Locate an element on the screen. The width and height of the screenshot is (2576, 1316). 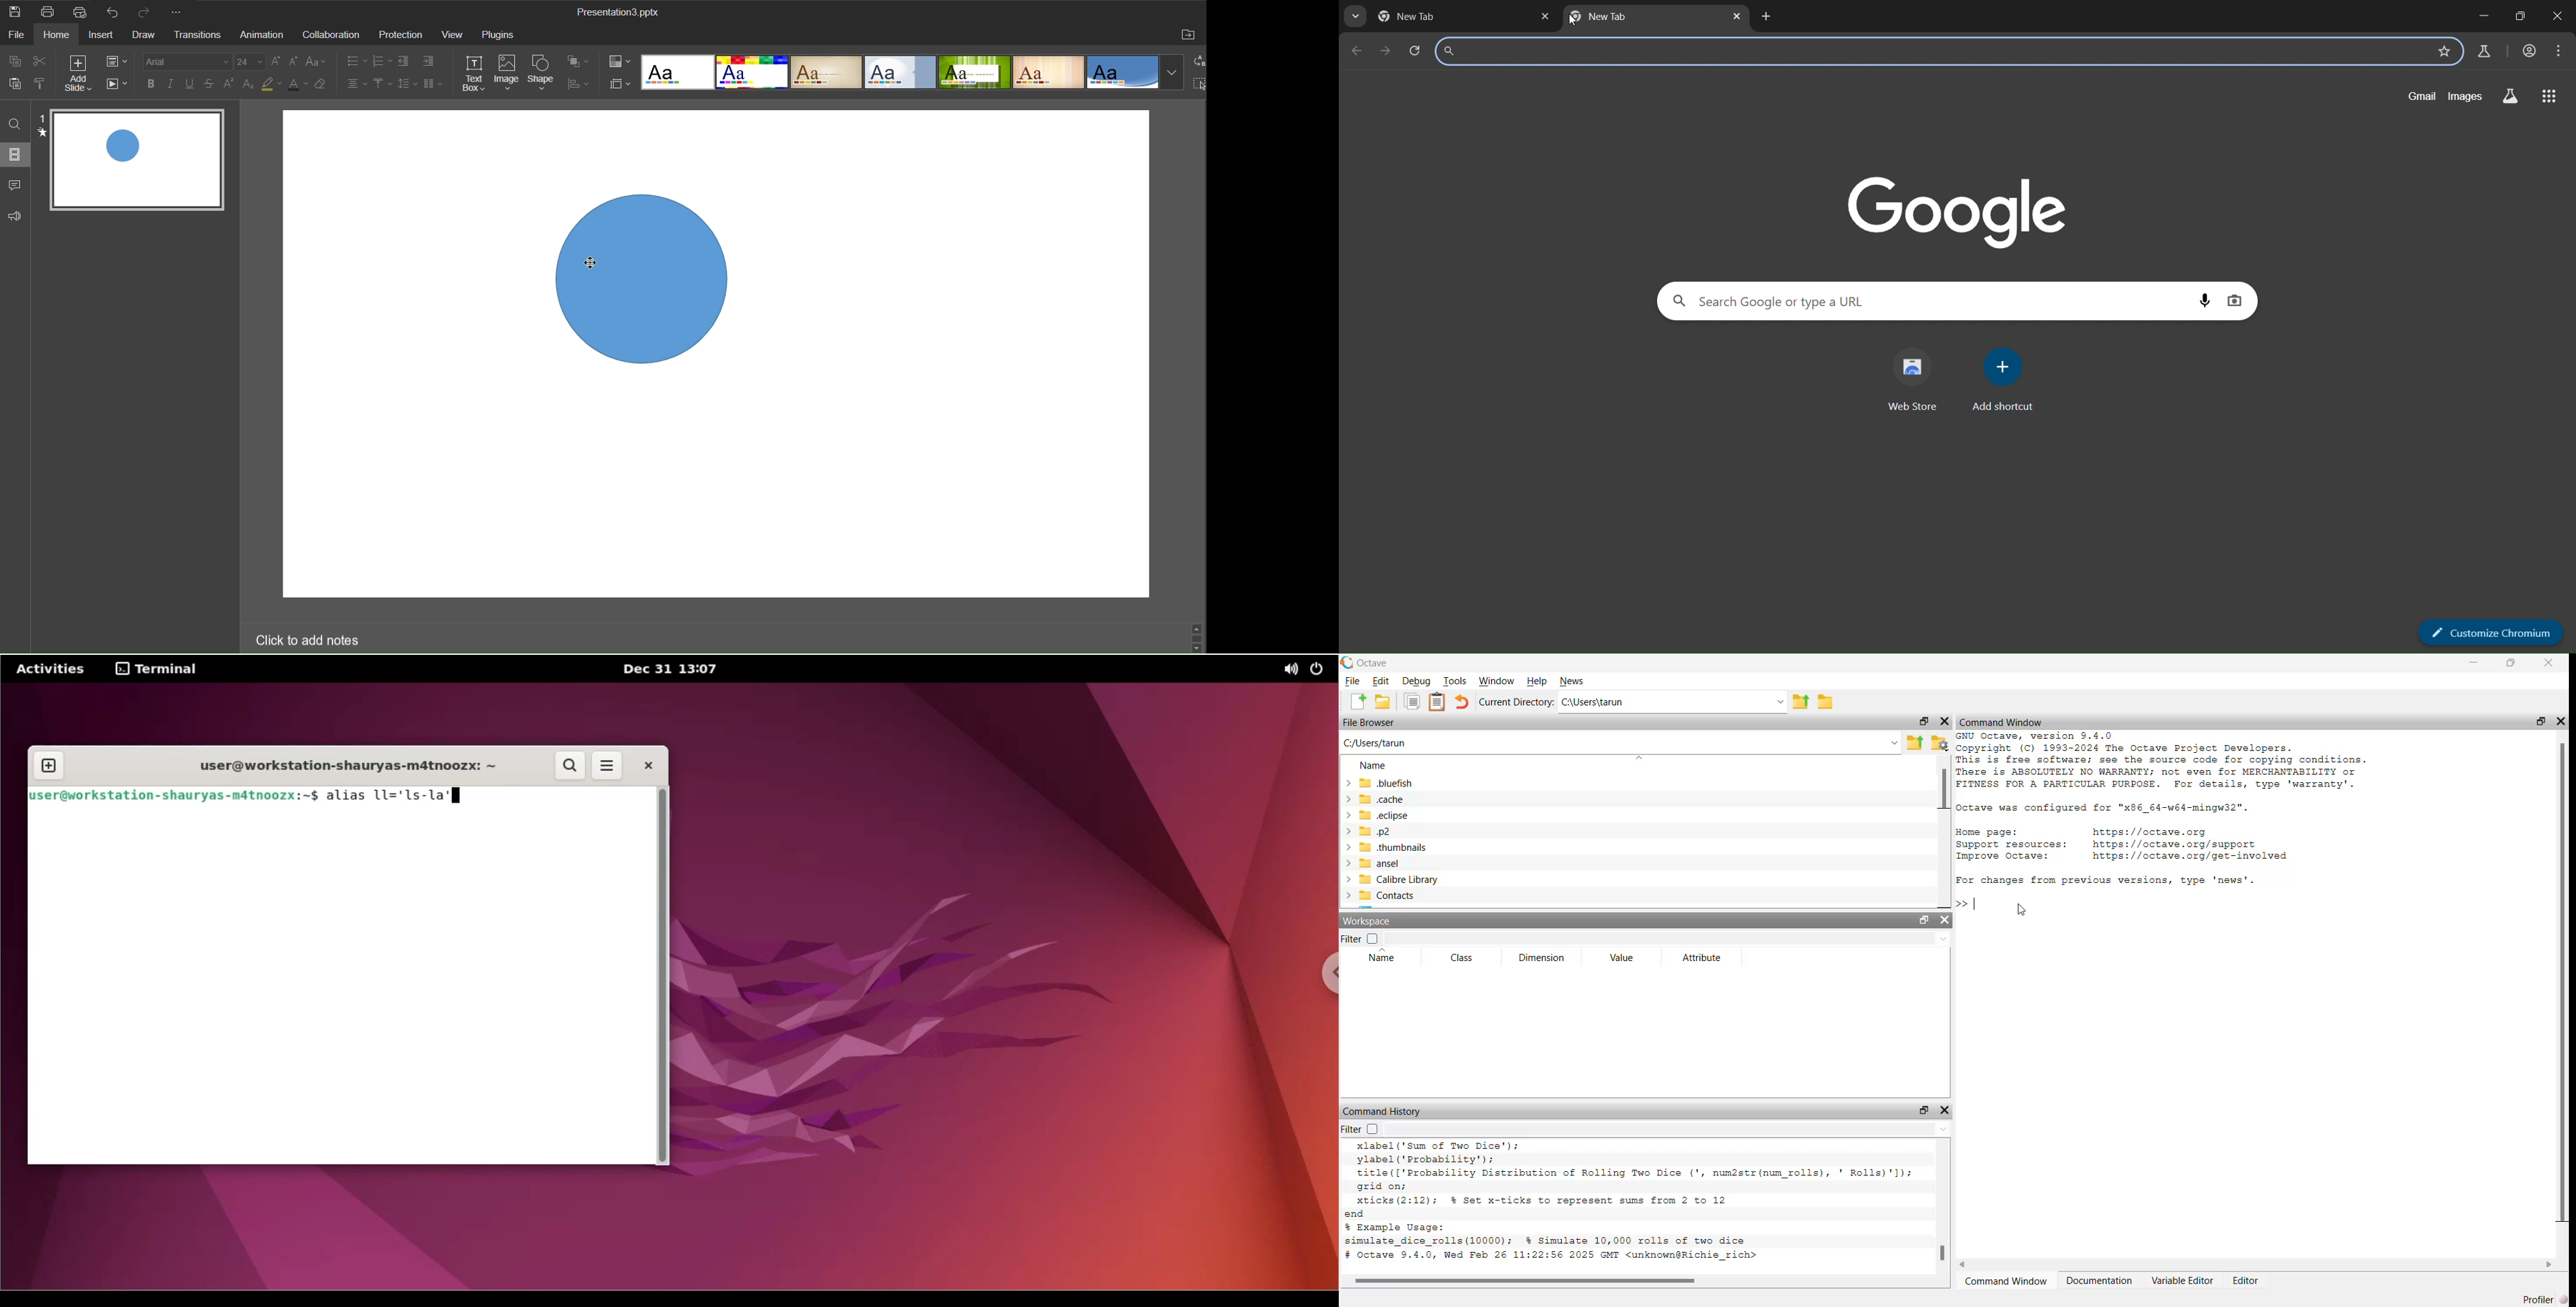
Print is located at coordinates (47, 12).